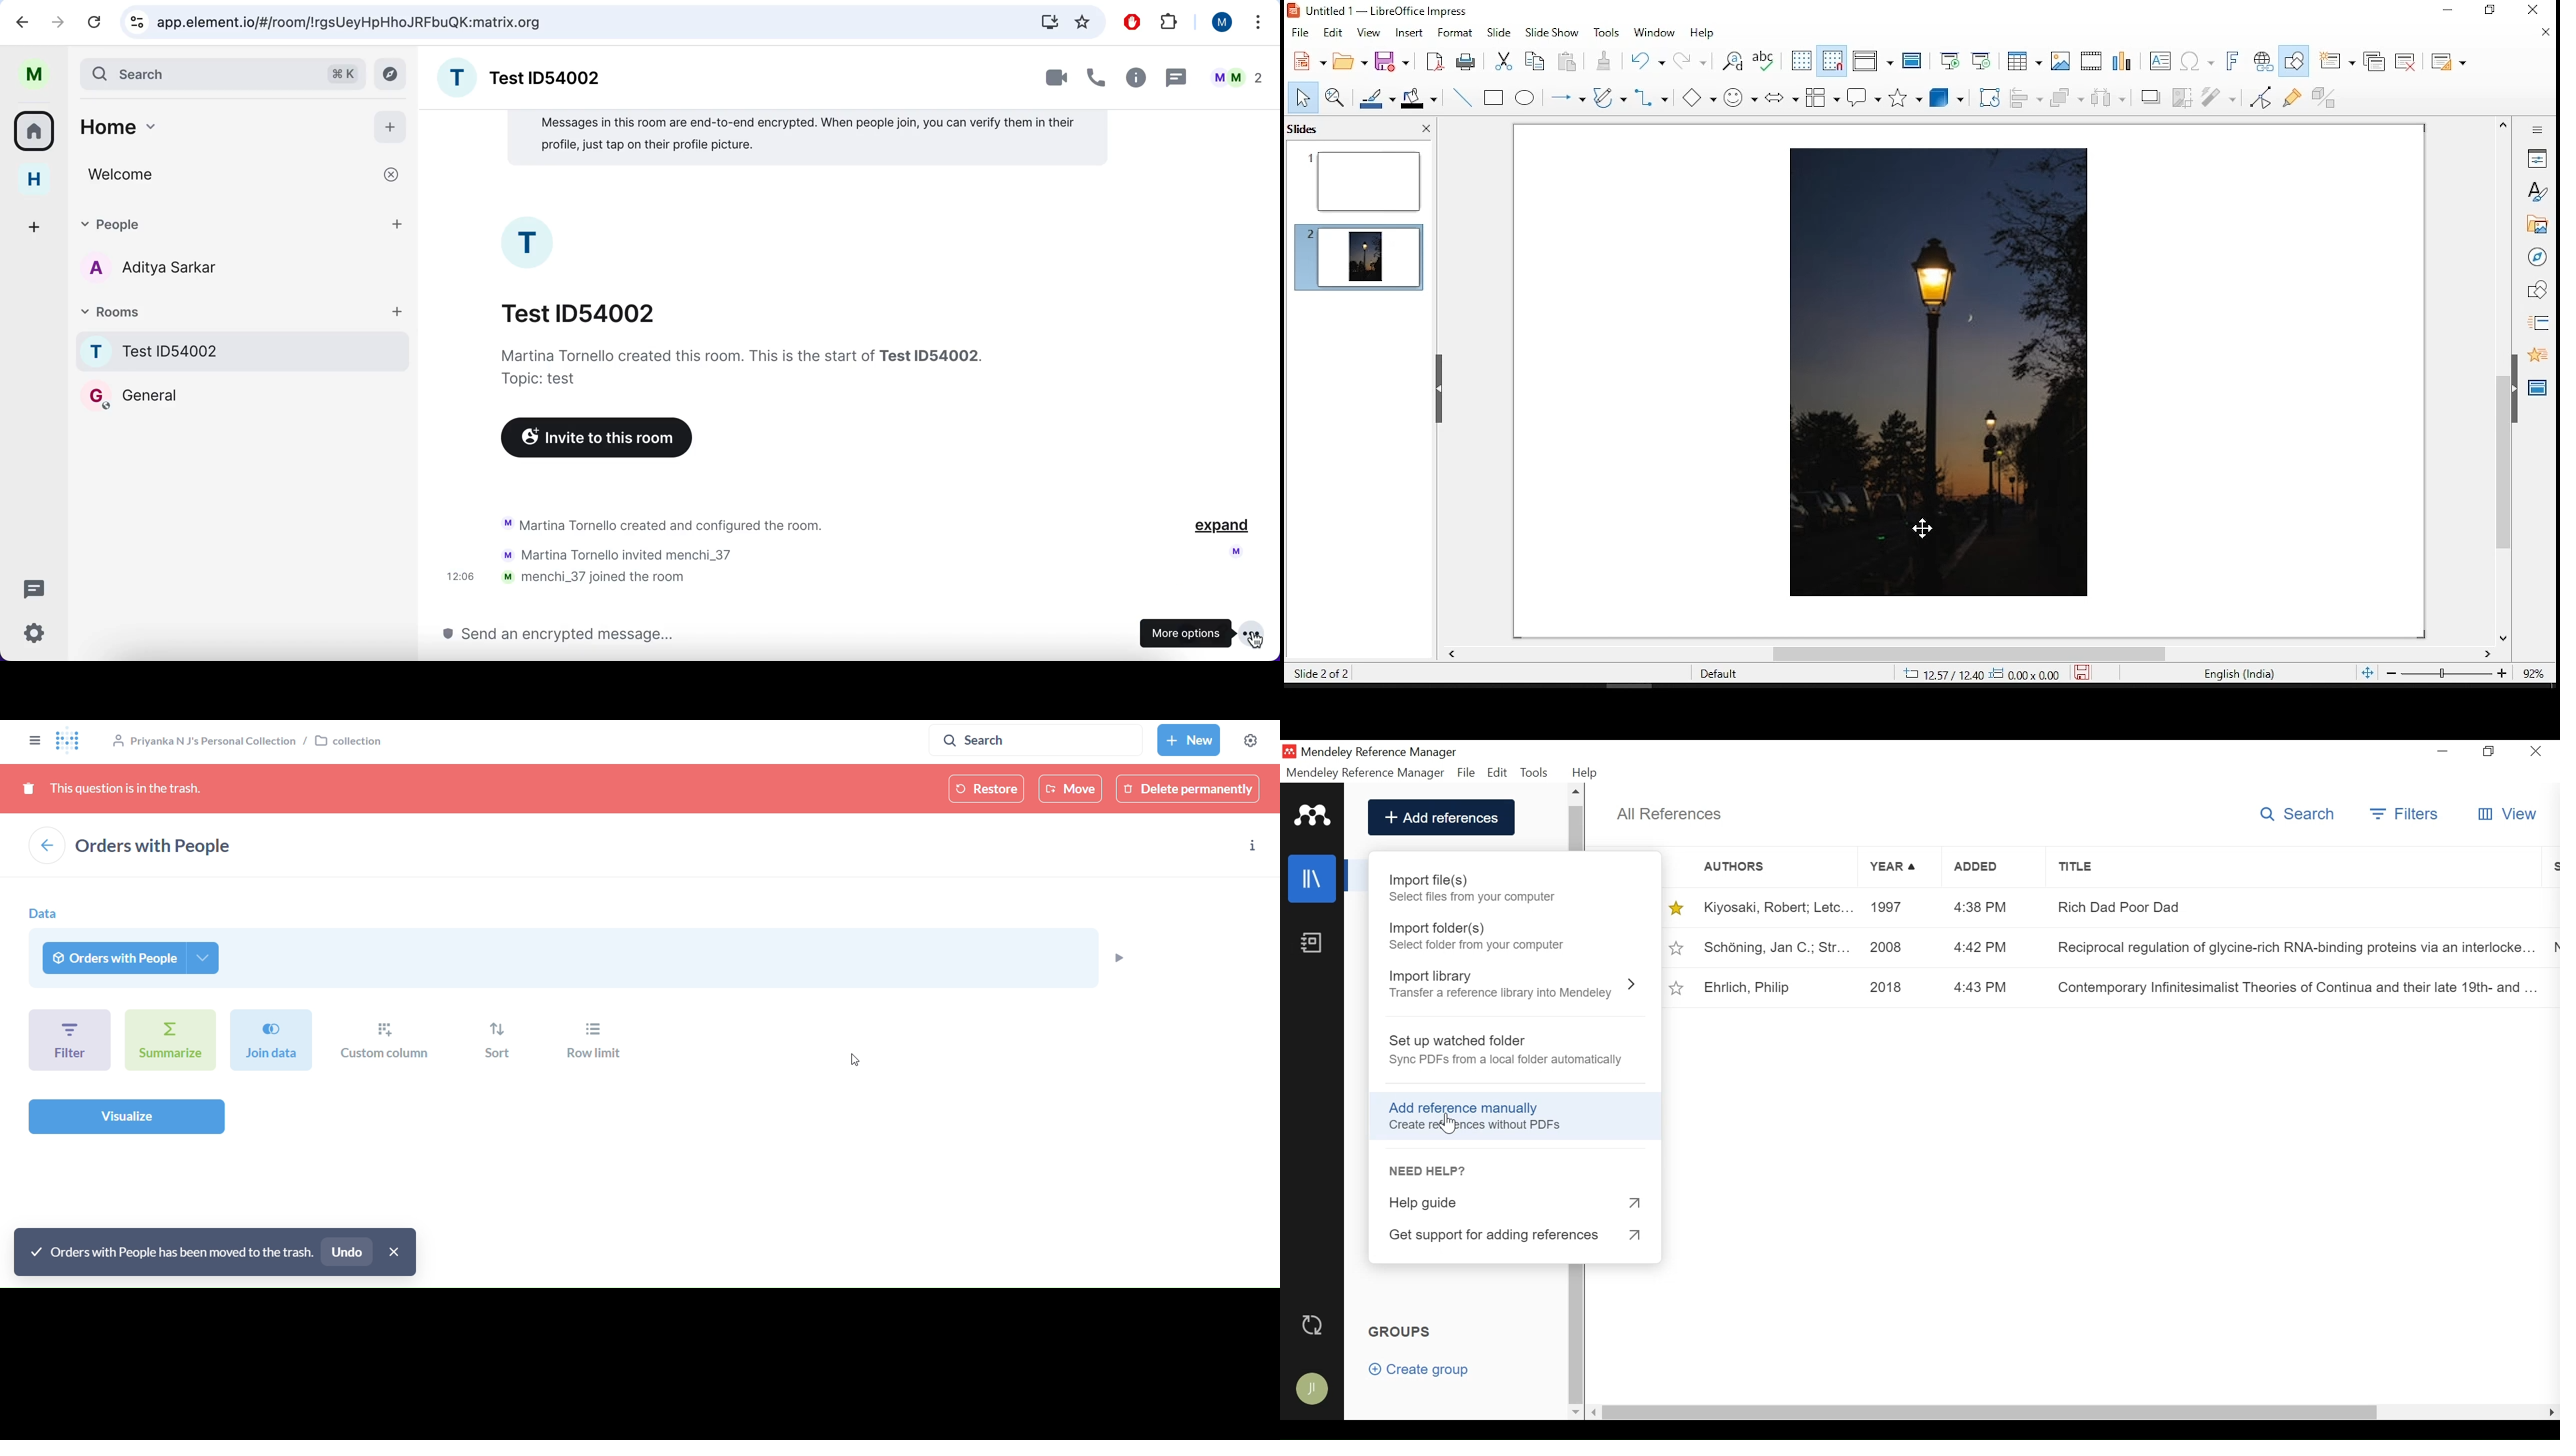 This screenshot has height=1456, width=2576. What do you see at coordinates (2067, 100) in the screenshot?
I see `arrange` at bounding box center [2067, 100].